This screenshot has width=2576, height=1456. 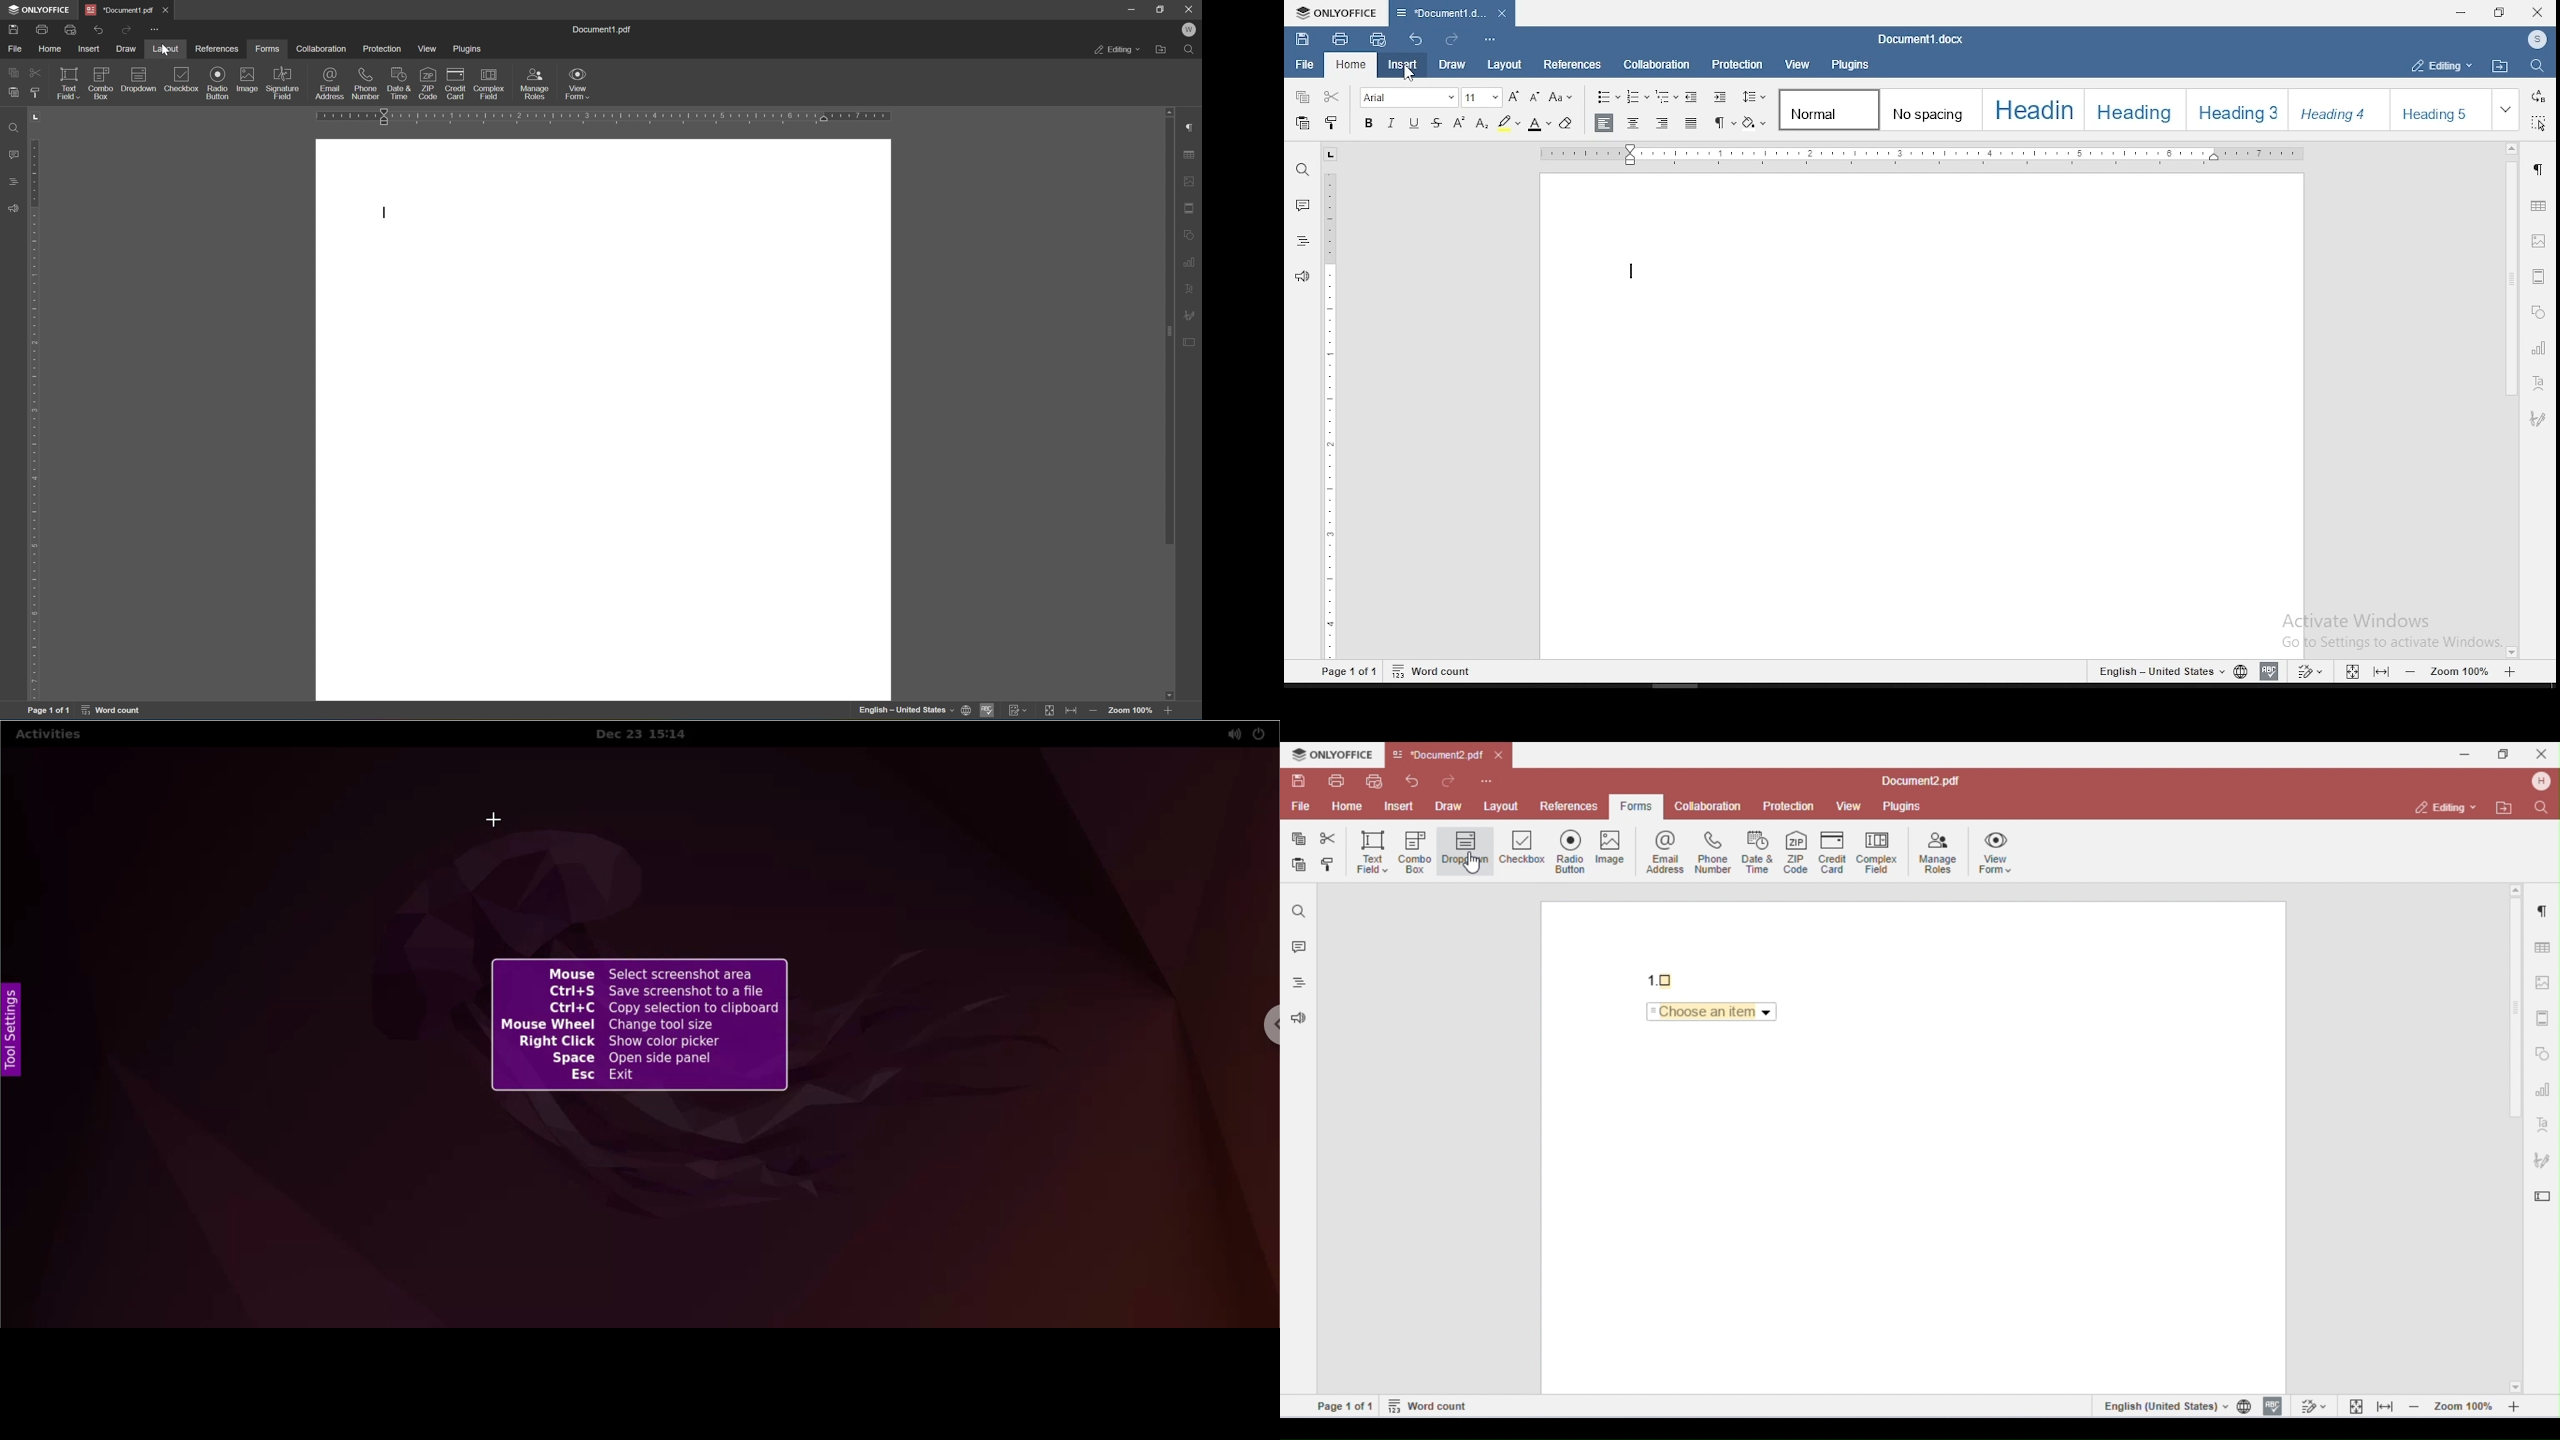 What do you see at coordinates (2446, 109) in the screenshot?
I see `heading option` at bounding box center [2446, 109].